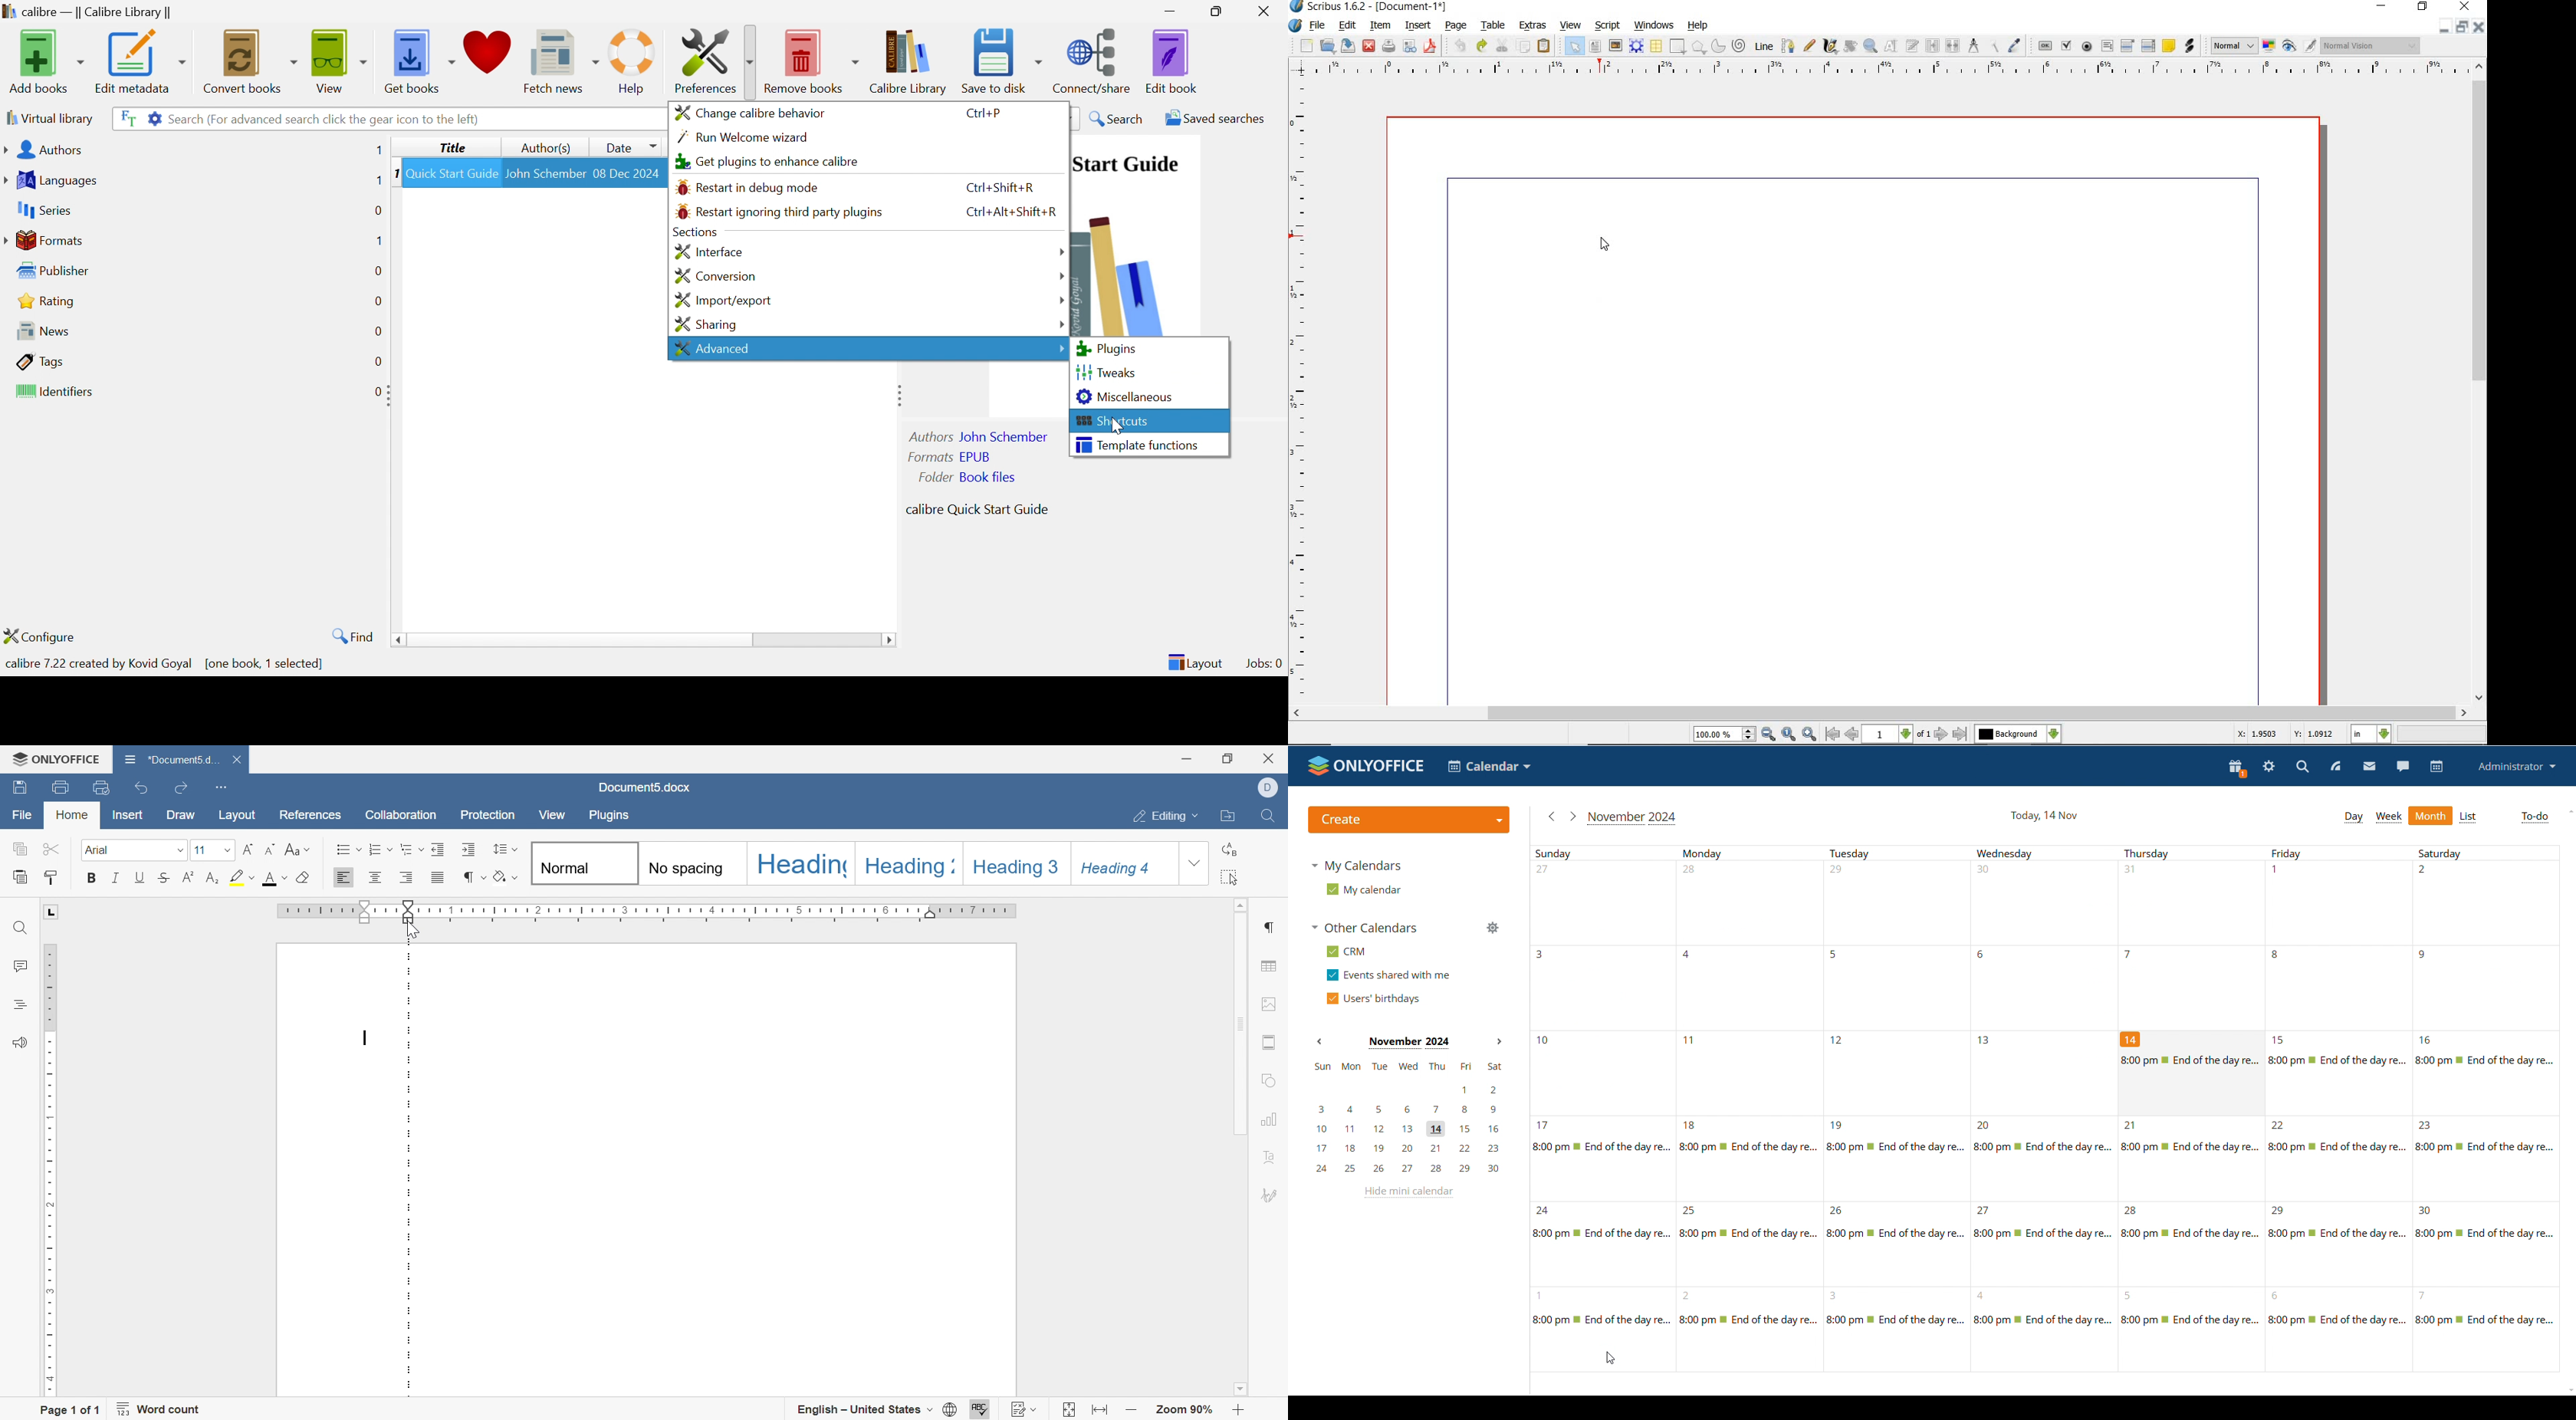 Image resolution: width=2576 pixels, height=1428 pixels. I want to click on copy, so click(1524, 47).